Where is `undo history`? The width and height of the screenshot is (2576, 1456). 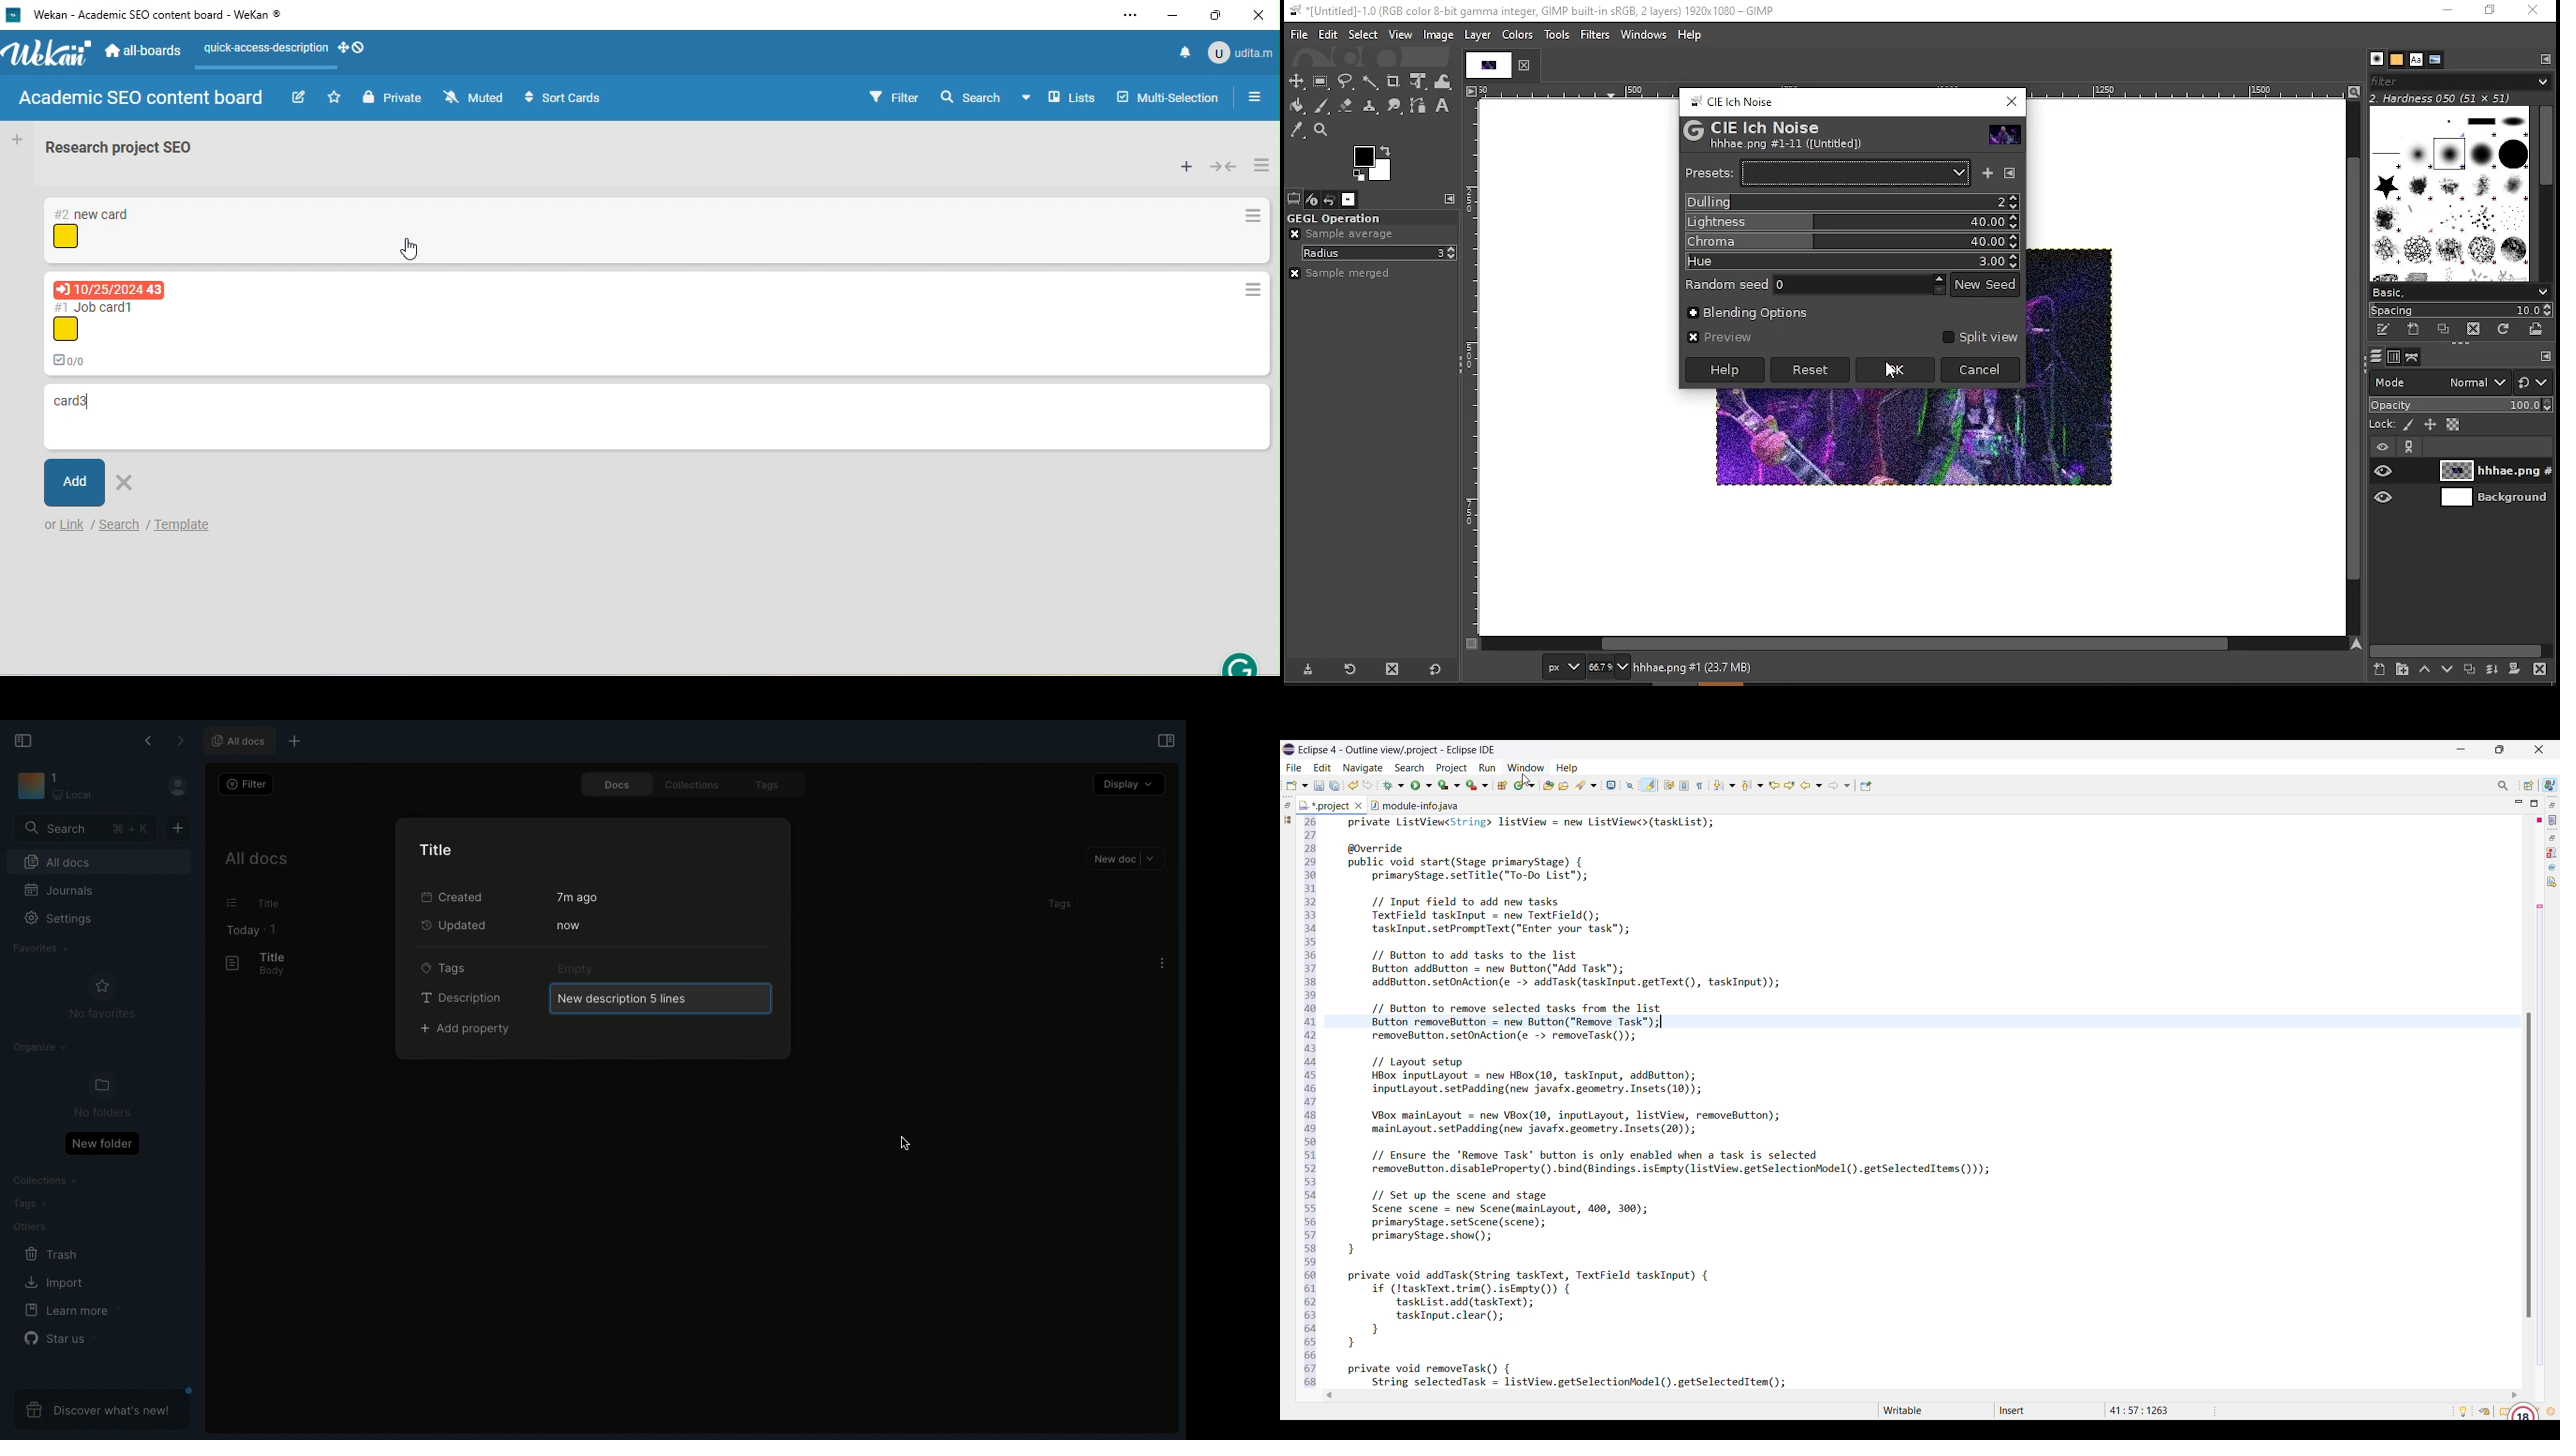
undo history is located at coordinates (1330, 198).